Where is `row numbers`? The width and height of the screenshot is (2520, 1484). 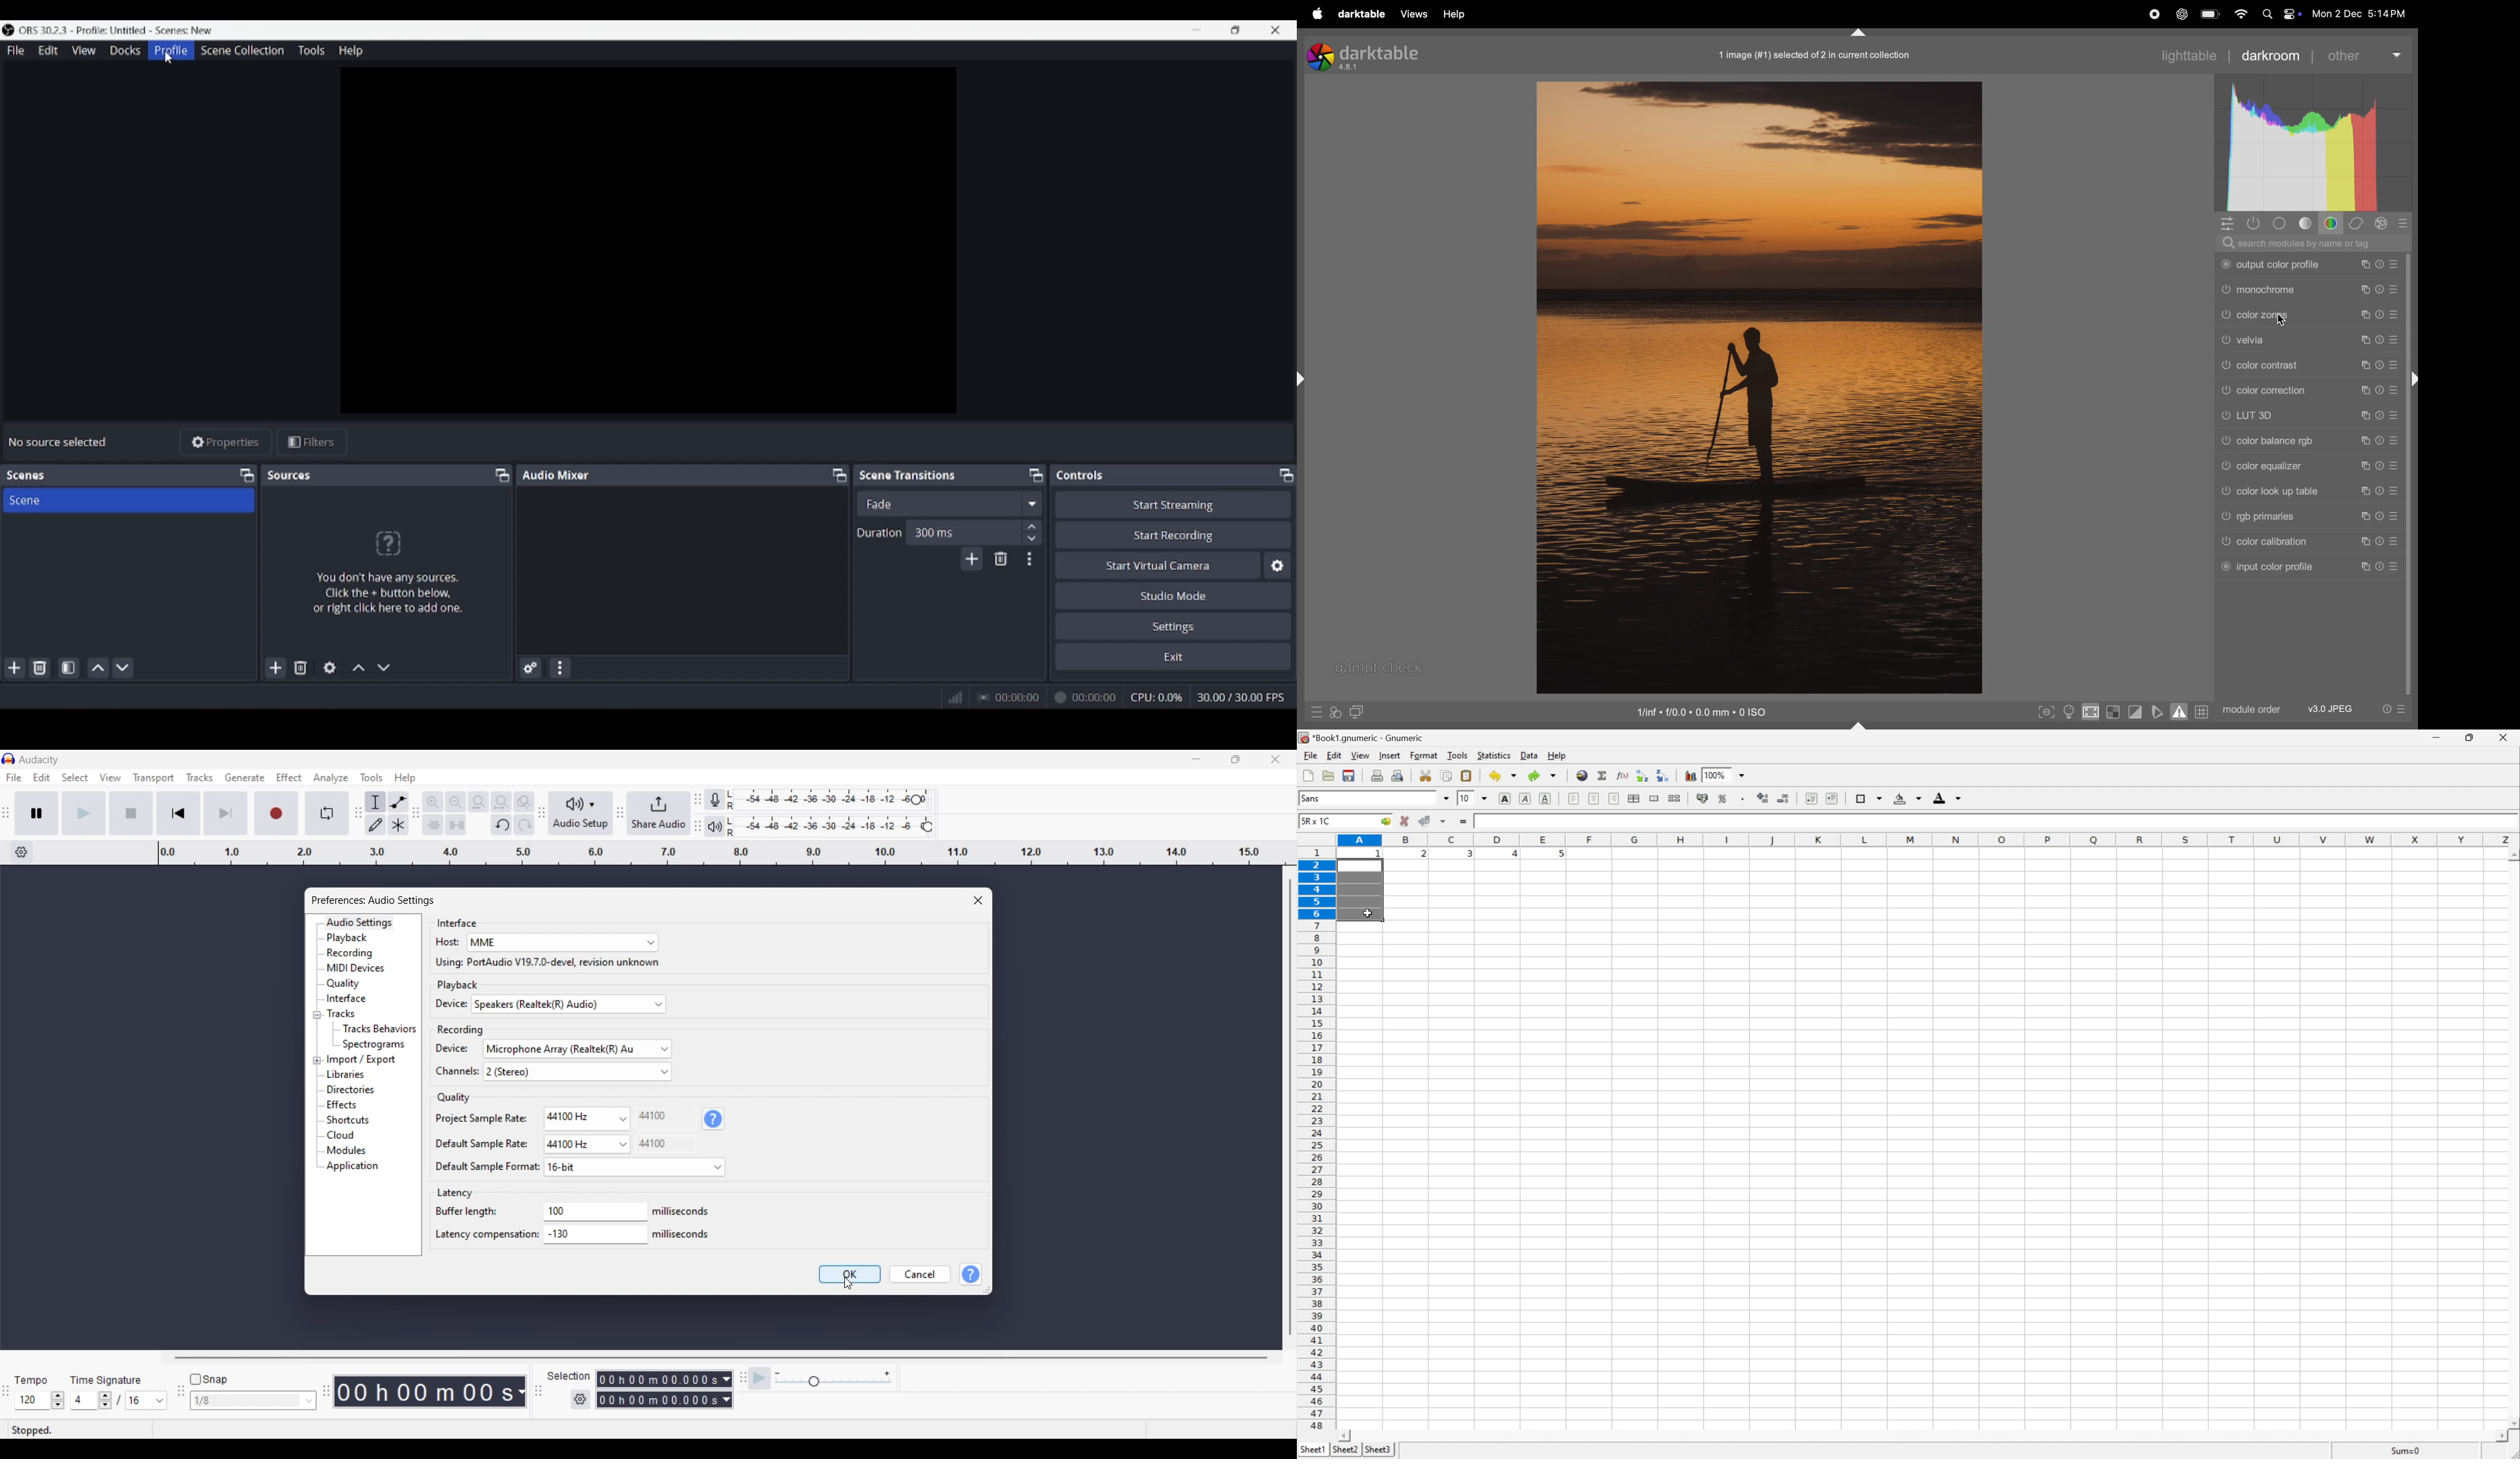 row numbers is located at coordinates (1317, 1138).